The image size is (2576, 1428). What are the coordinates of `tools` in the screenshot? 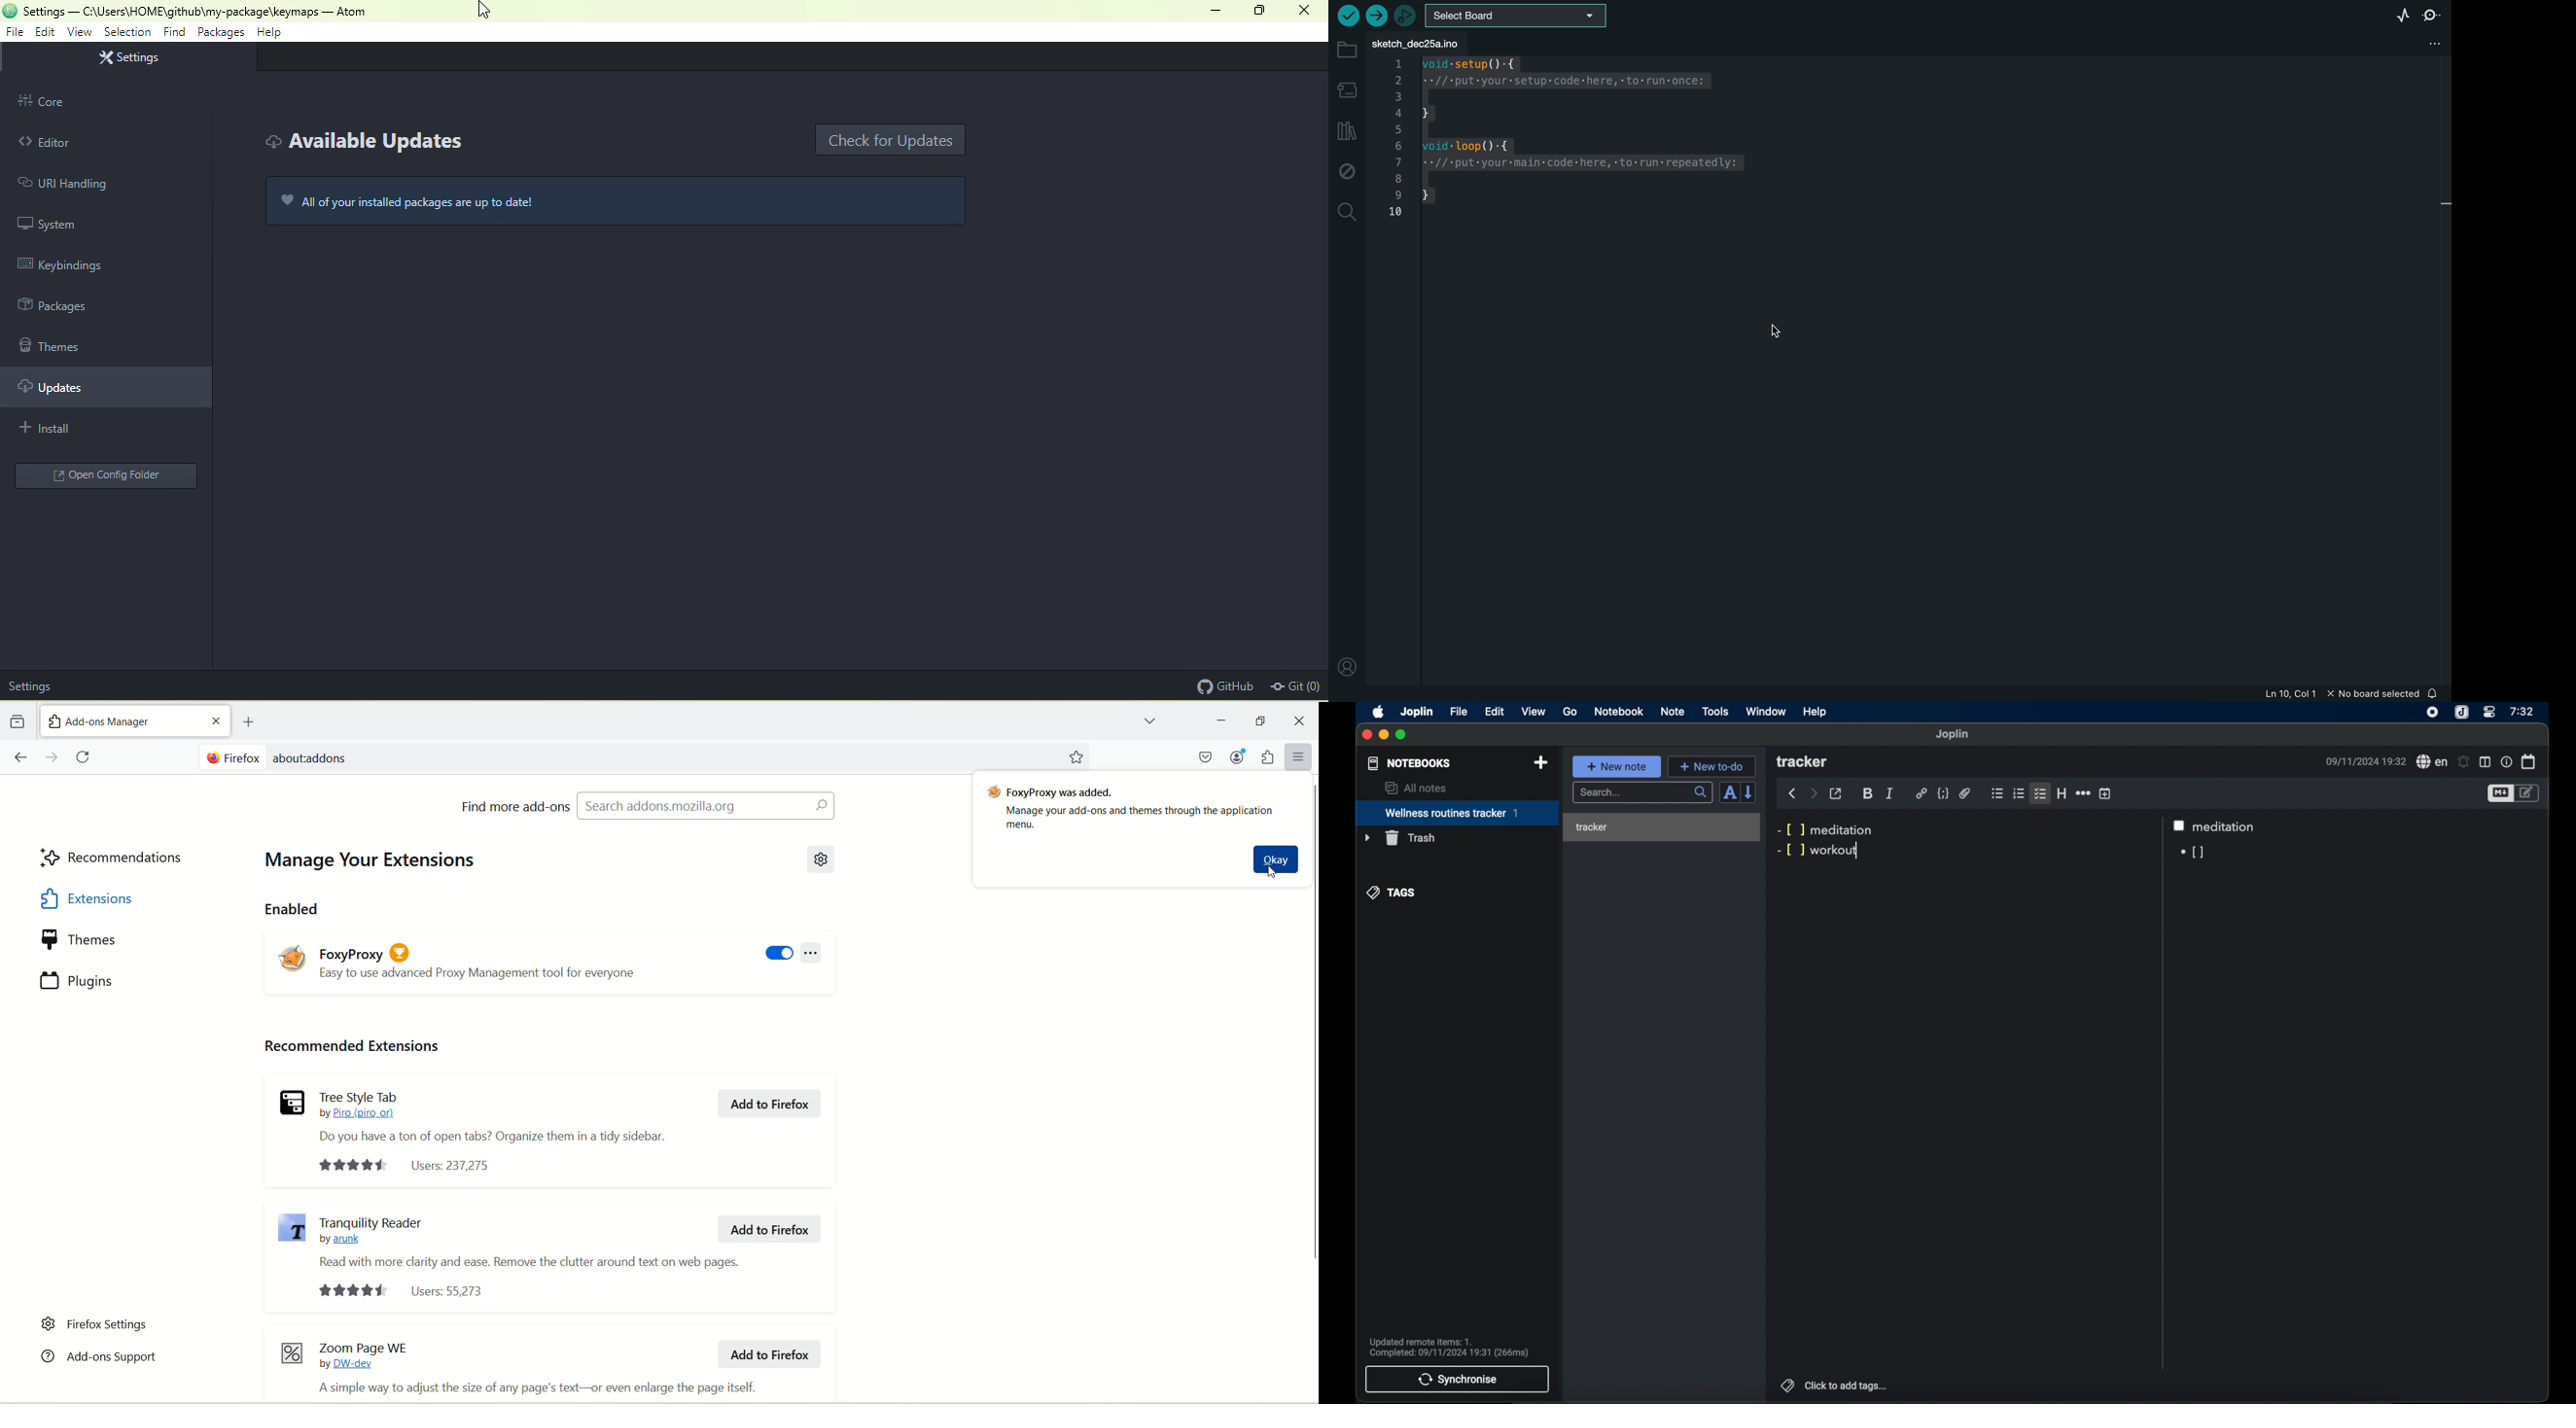 It's located at (1716, 712).